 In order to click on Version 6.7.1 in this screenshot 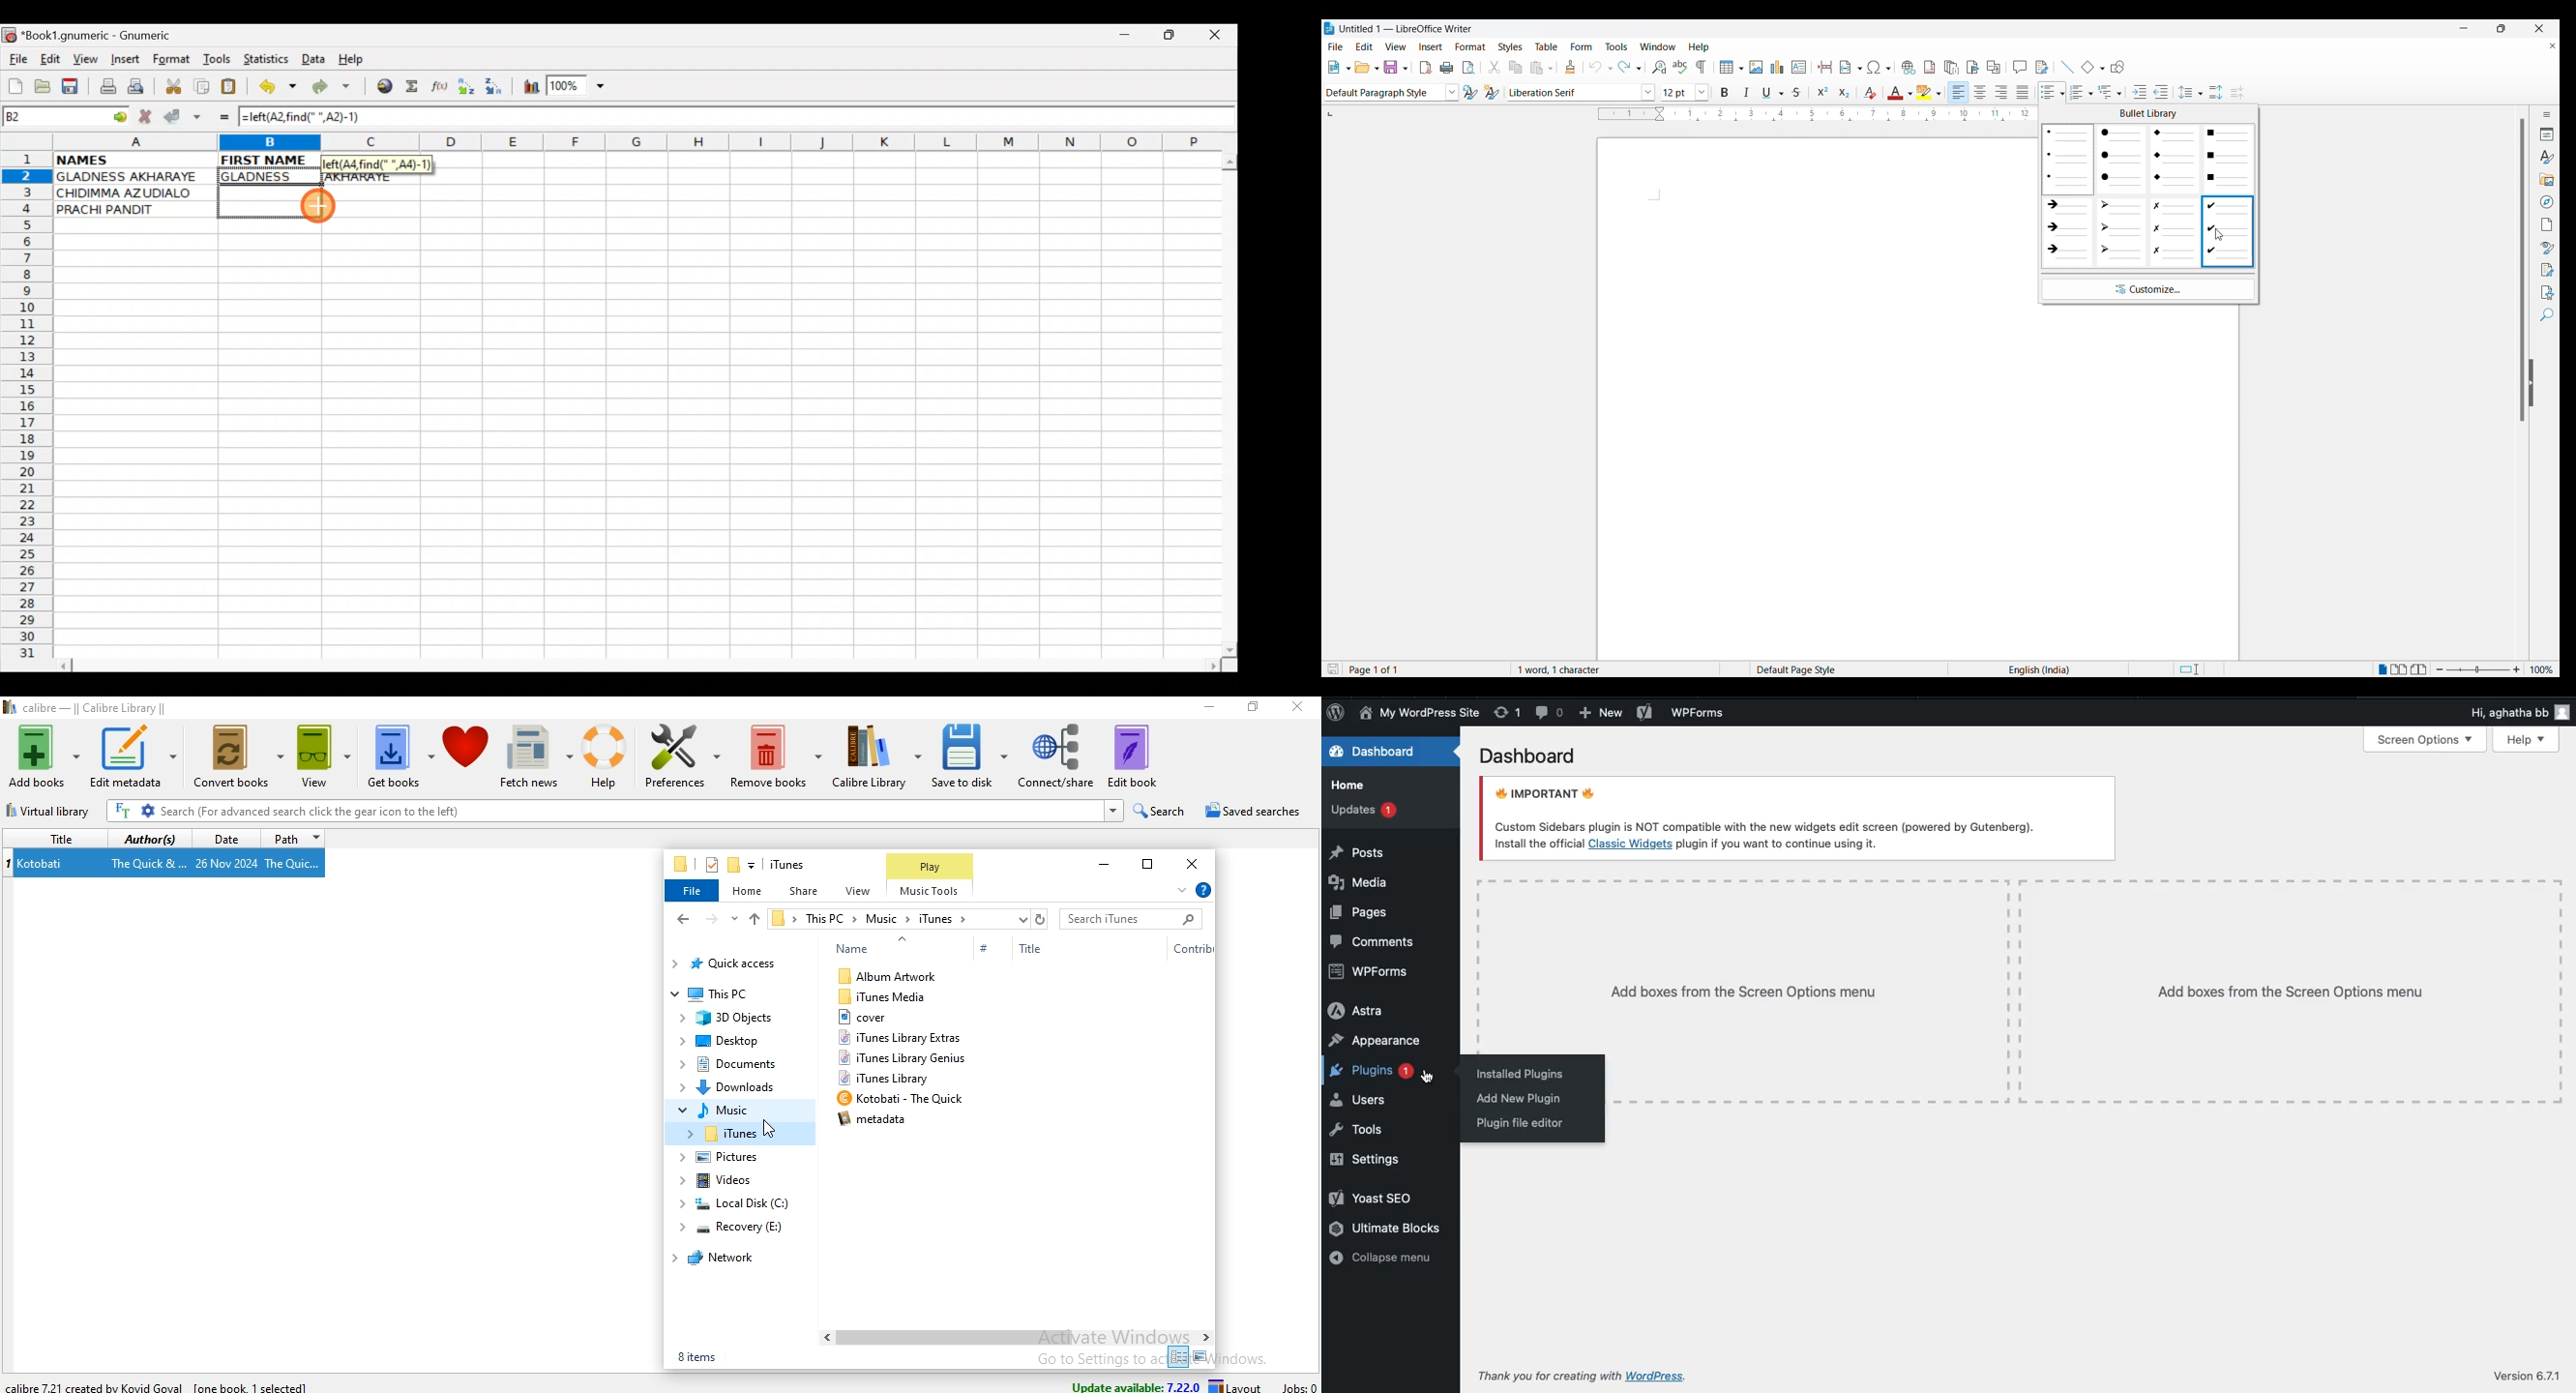, I will do `click(2524, 1376)`.